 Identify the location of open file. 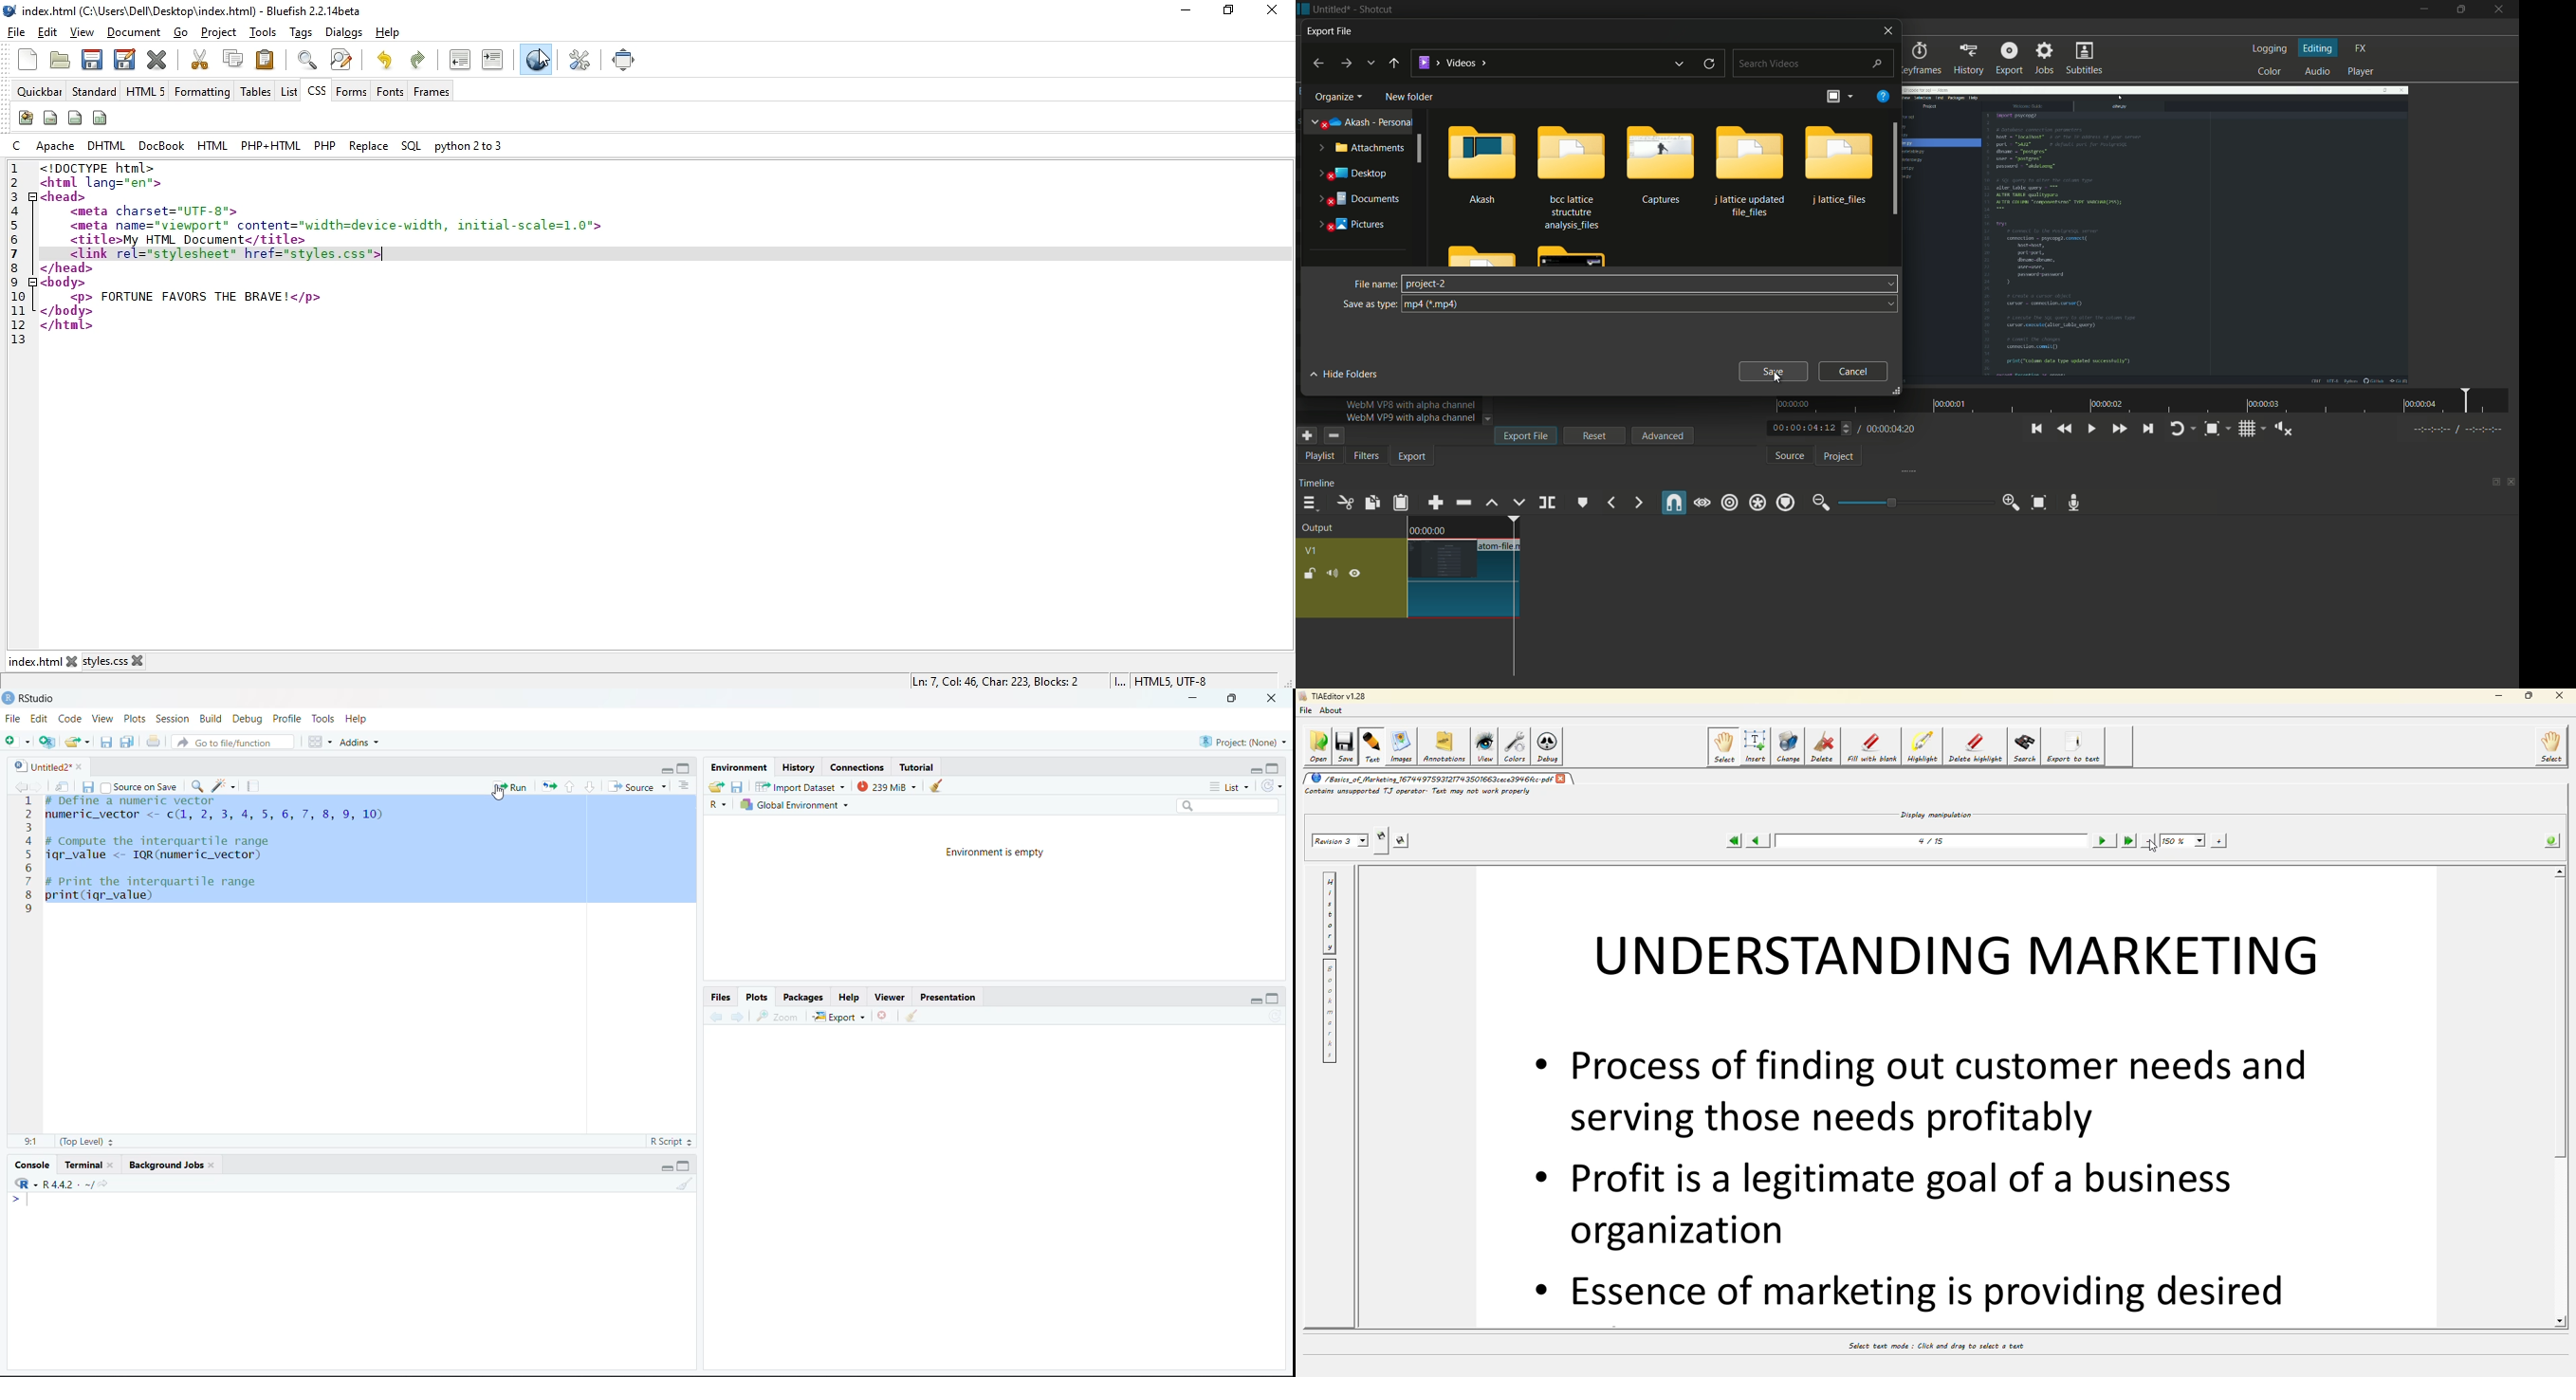
(59, 62).